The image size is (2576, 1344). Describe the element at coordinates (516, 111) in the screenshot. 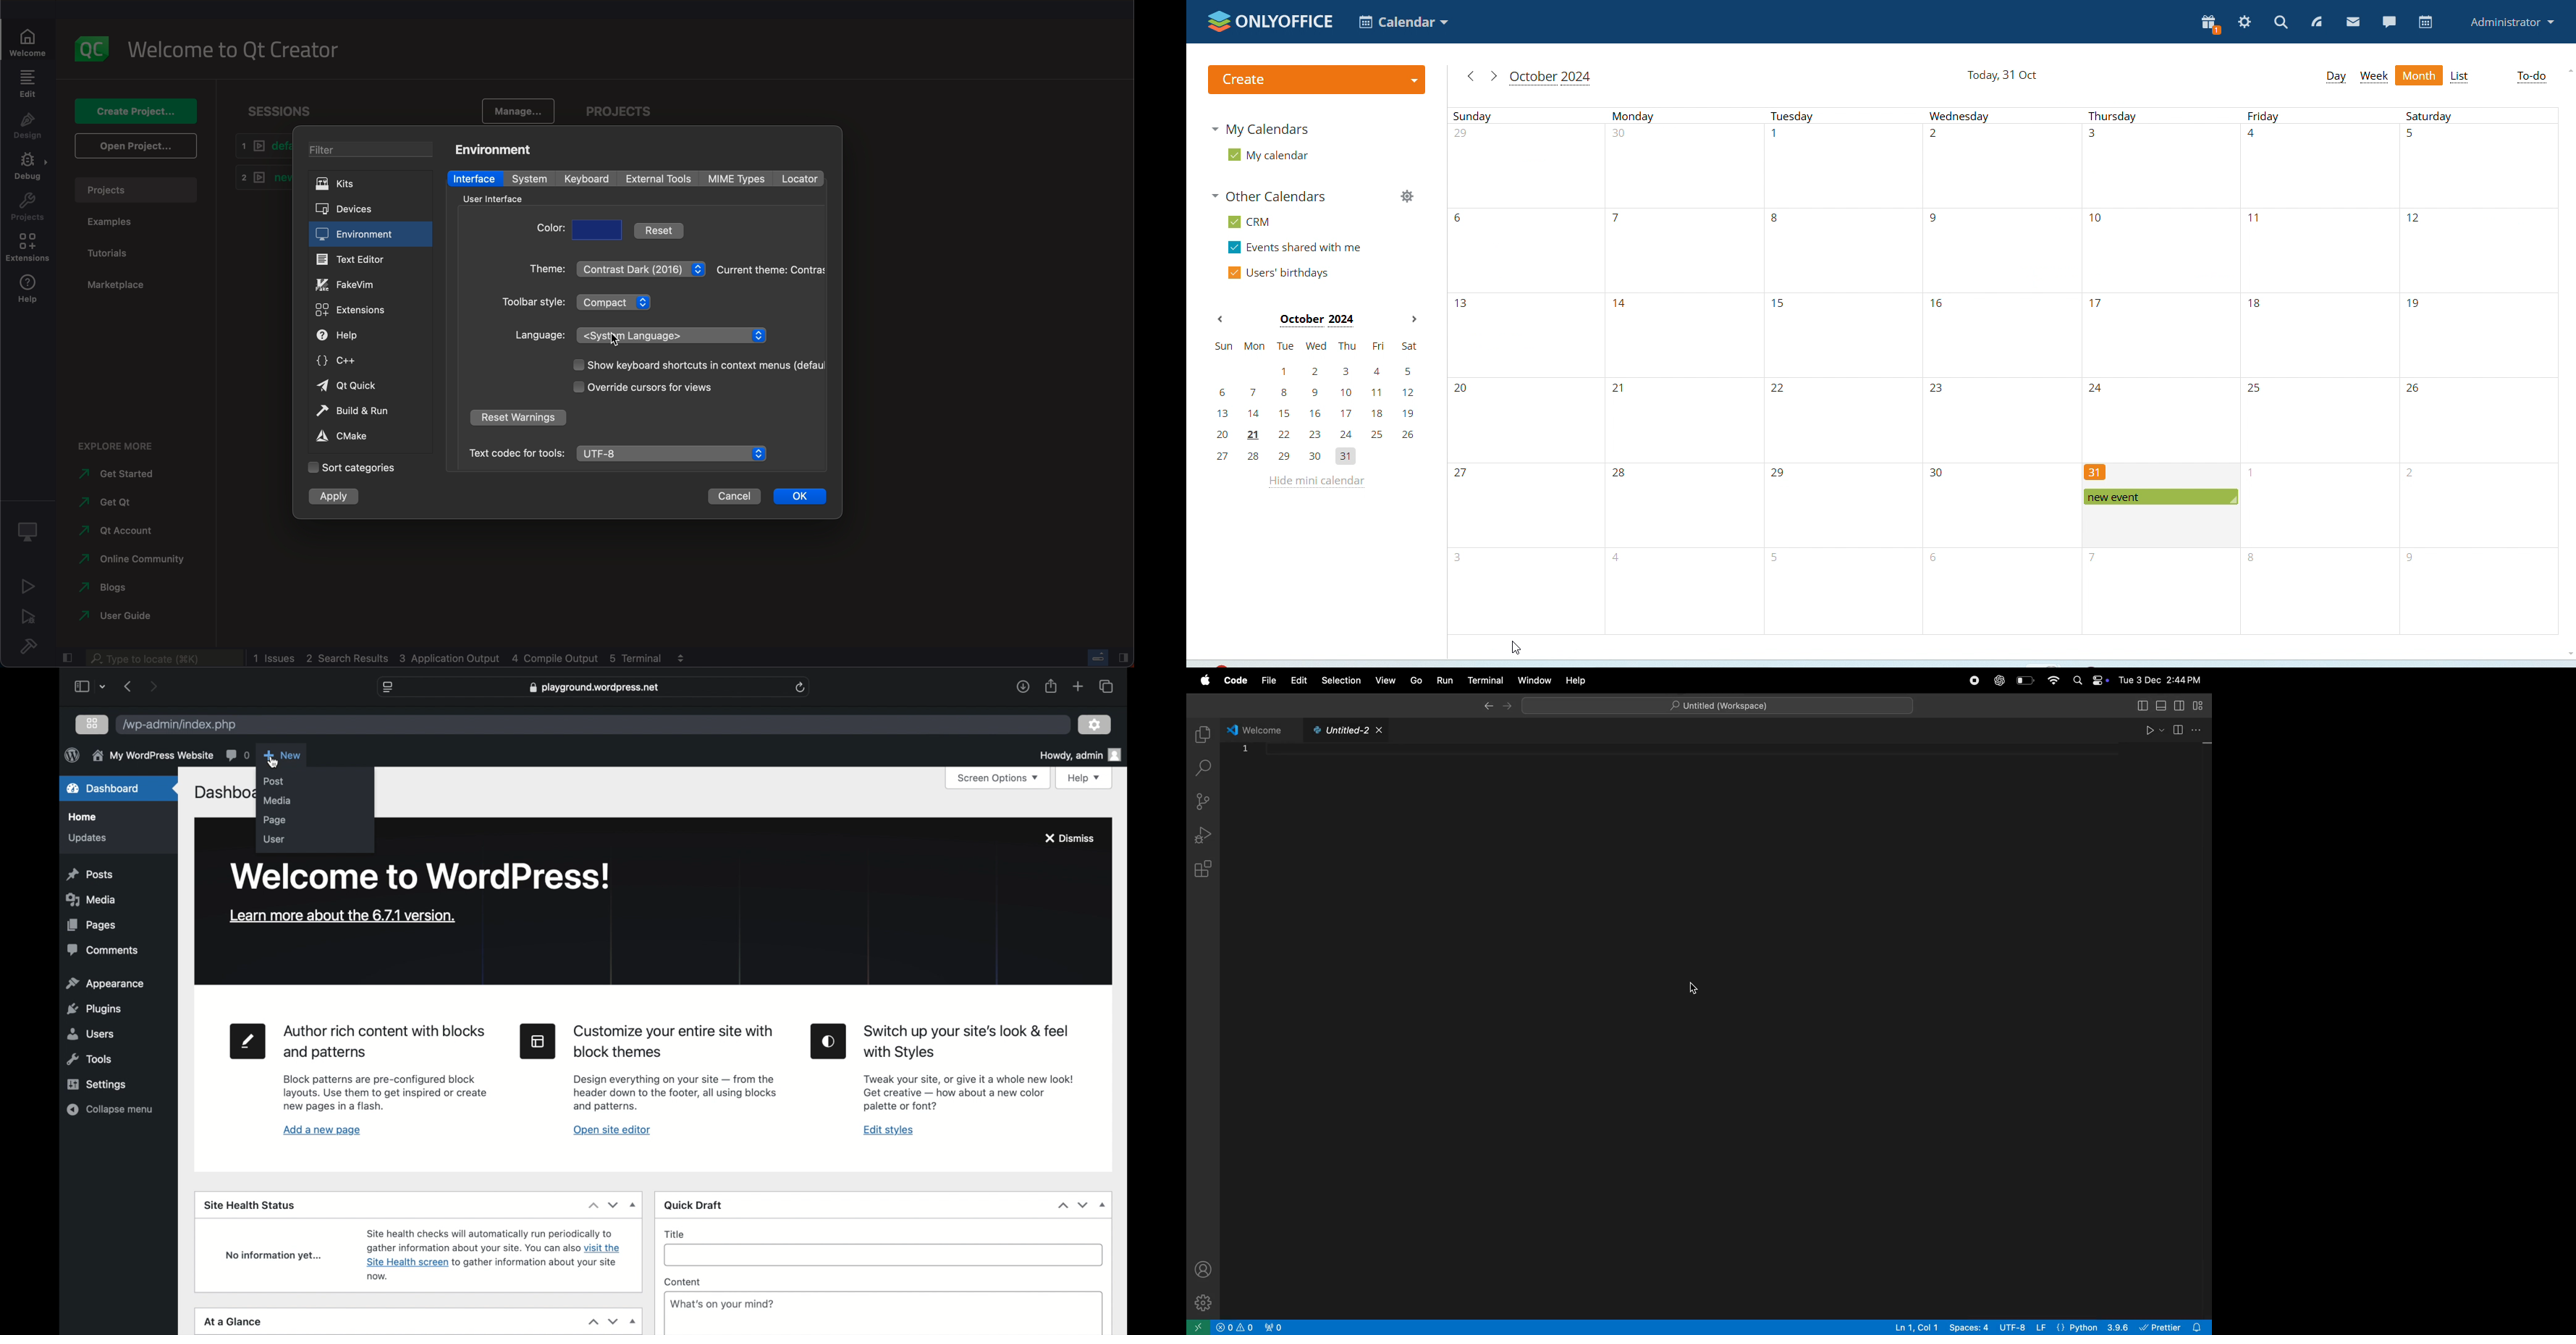

I see `manage` at that location.